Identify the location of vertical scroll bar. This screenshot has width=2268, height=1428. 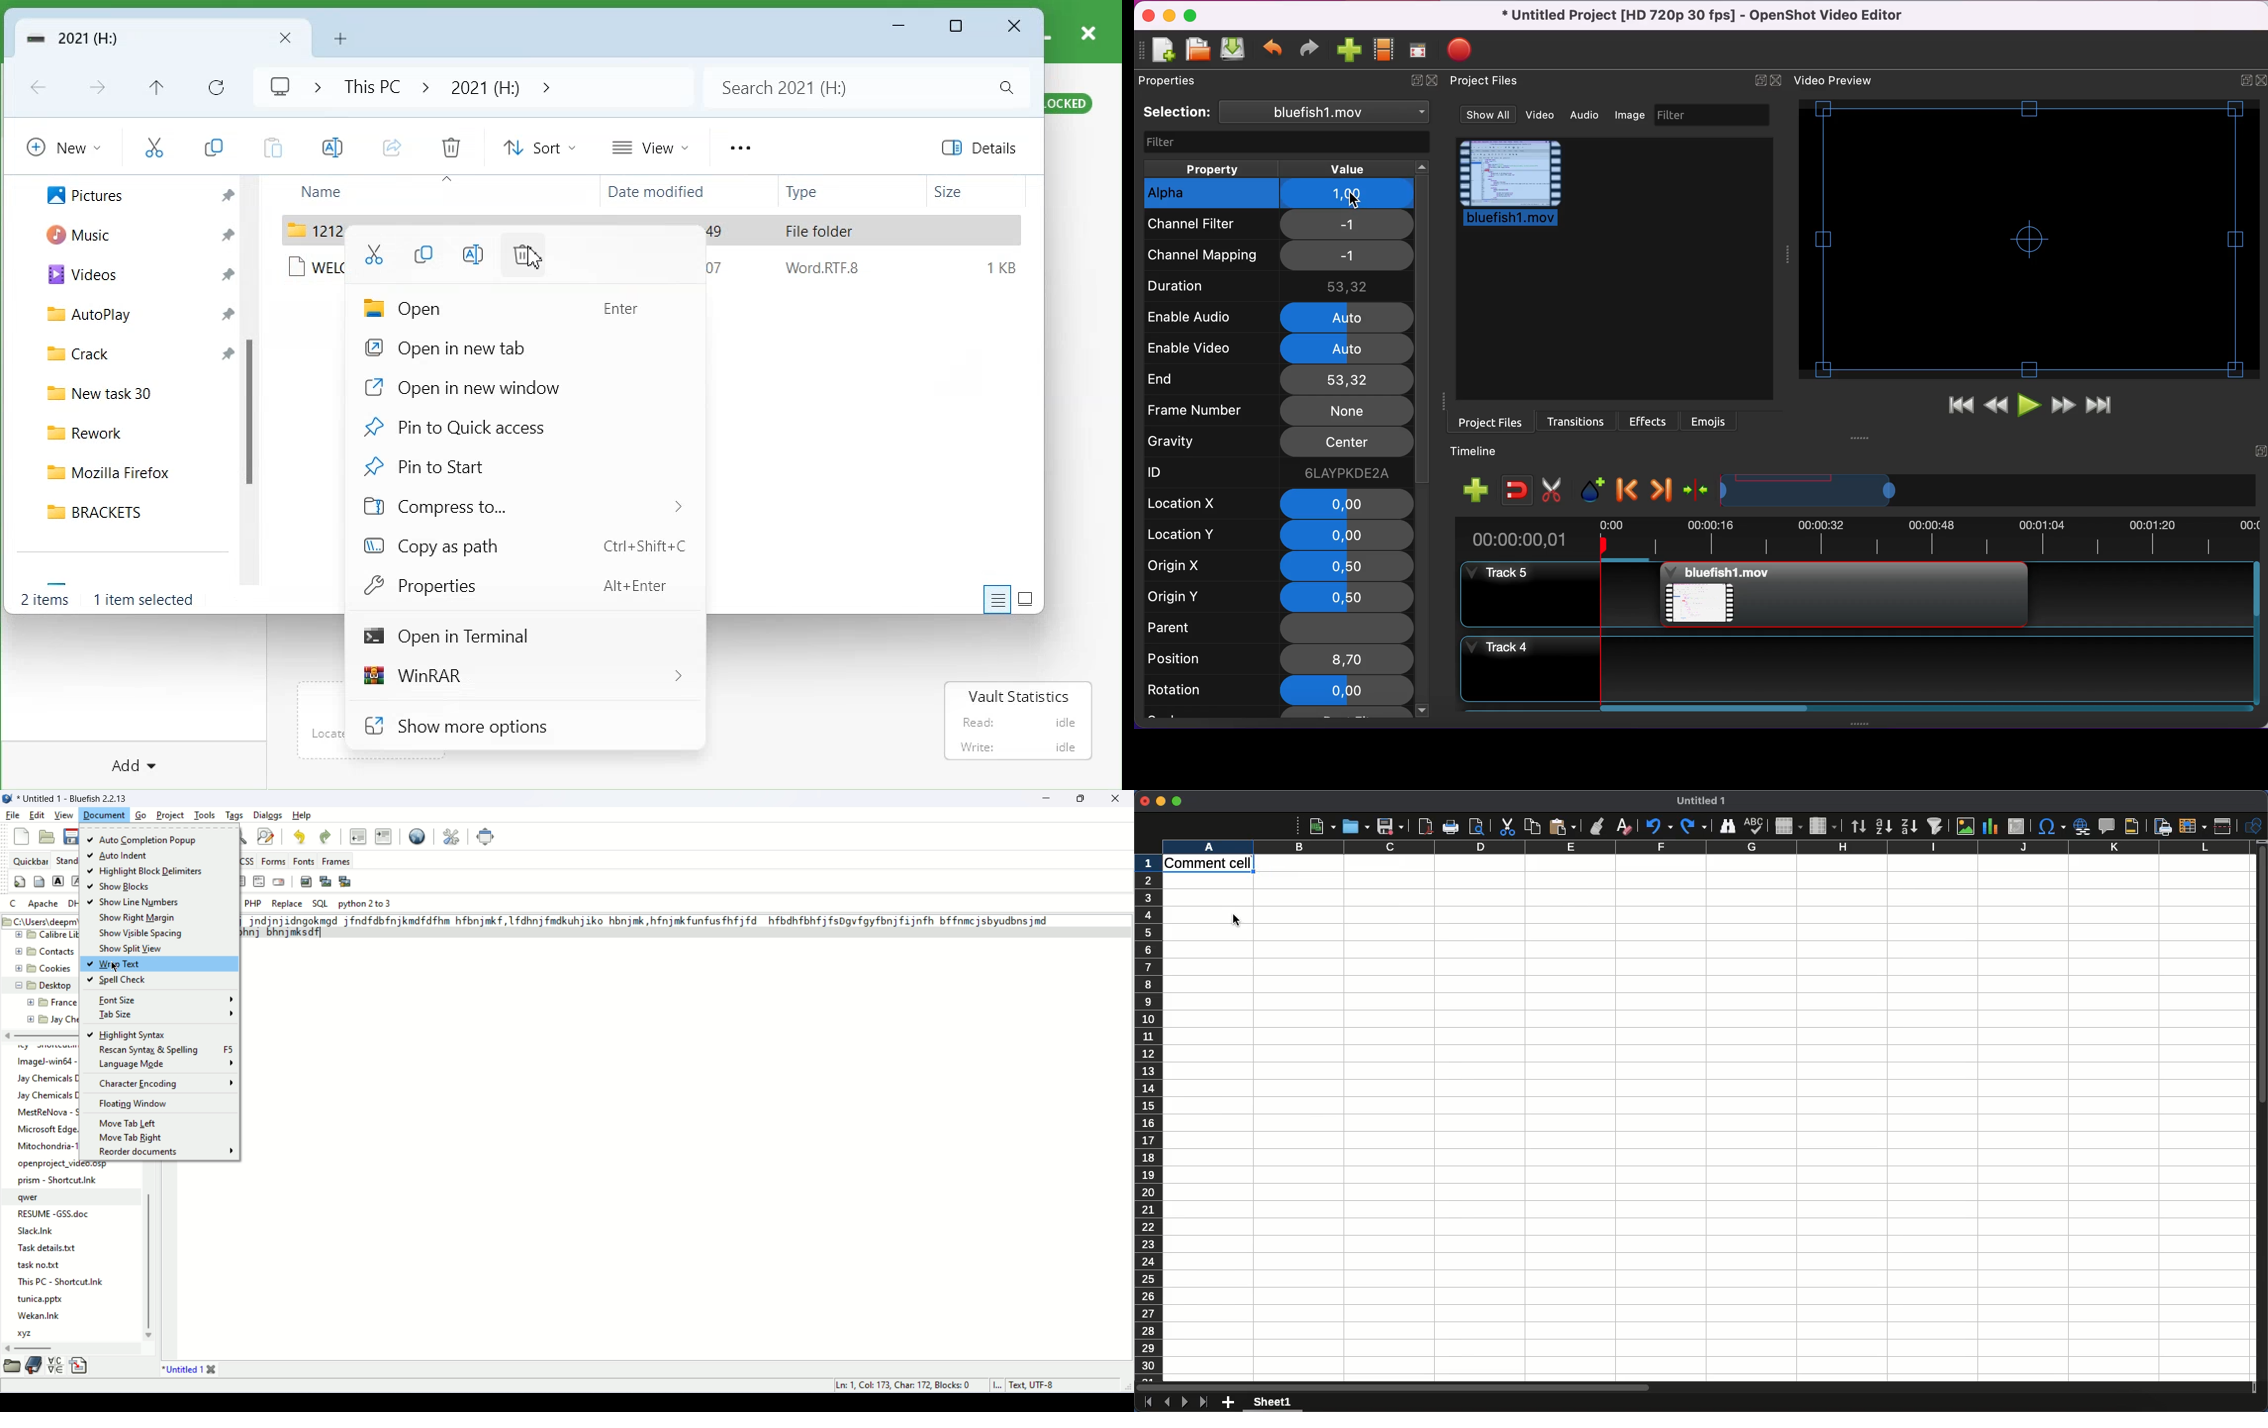
(151, 1265).